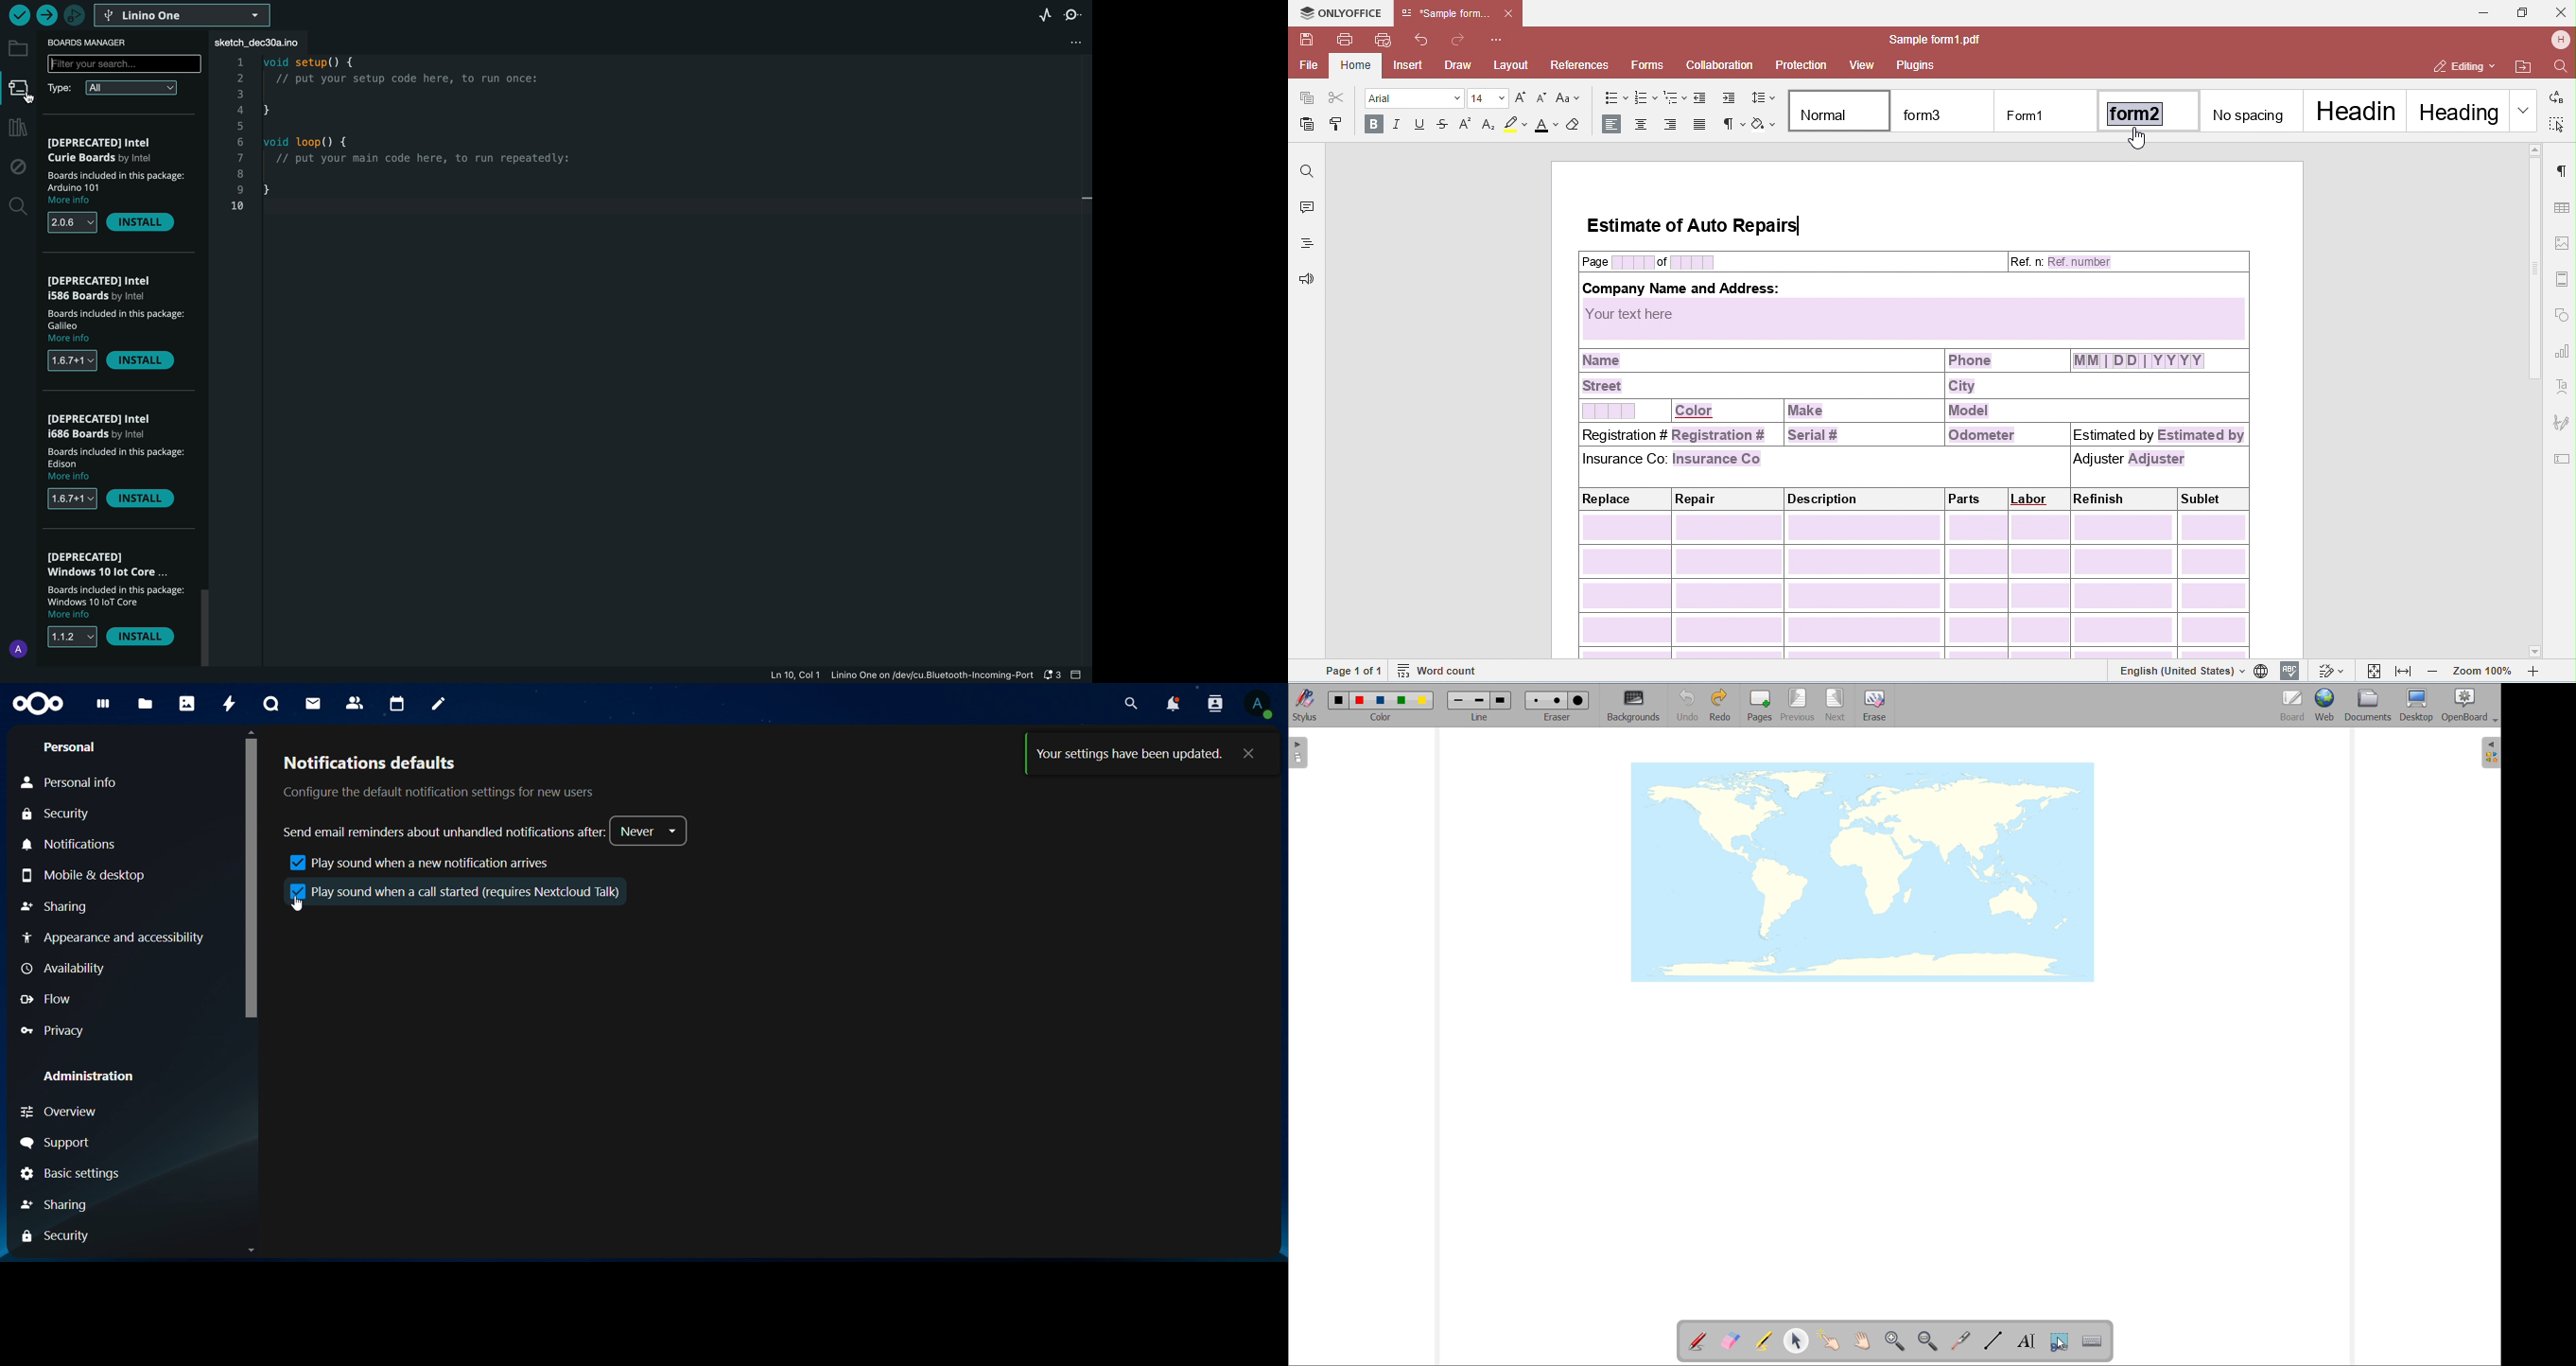 This screenshot has width=2576, height=1372. Describe the element at coordinates (76, 845) in the screenshot. I see `Notification` at that location.